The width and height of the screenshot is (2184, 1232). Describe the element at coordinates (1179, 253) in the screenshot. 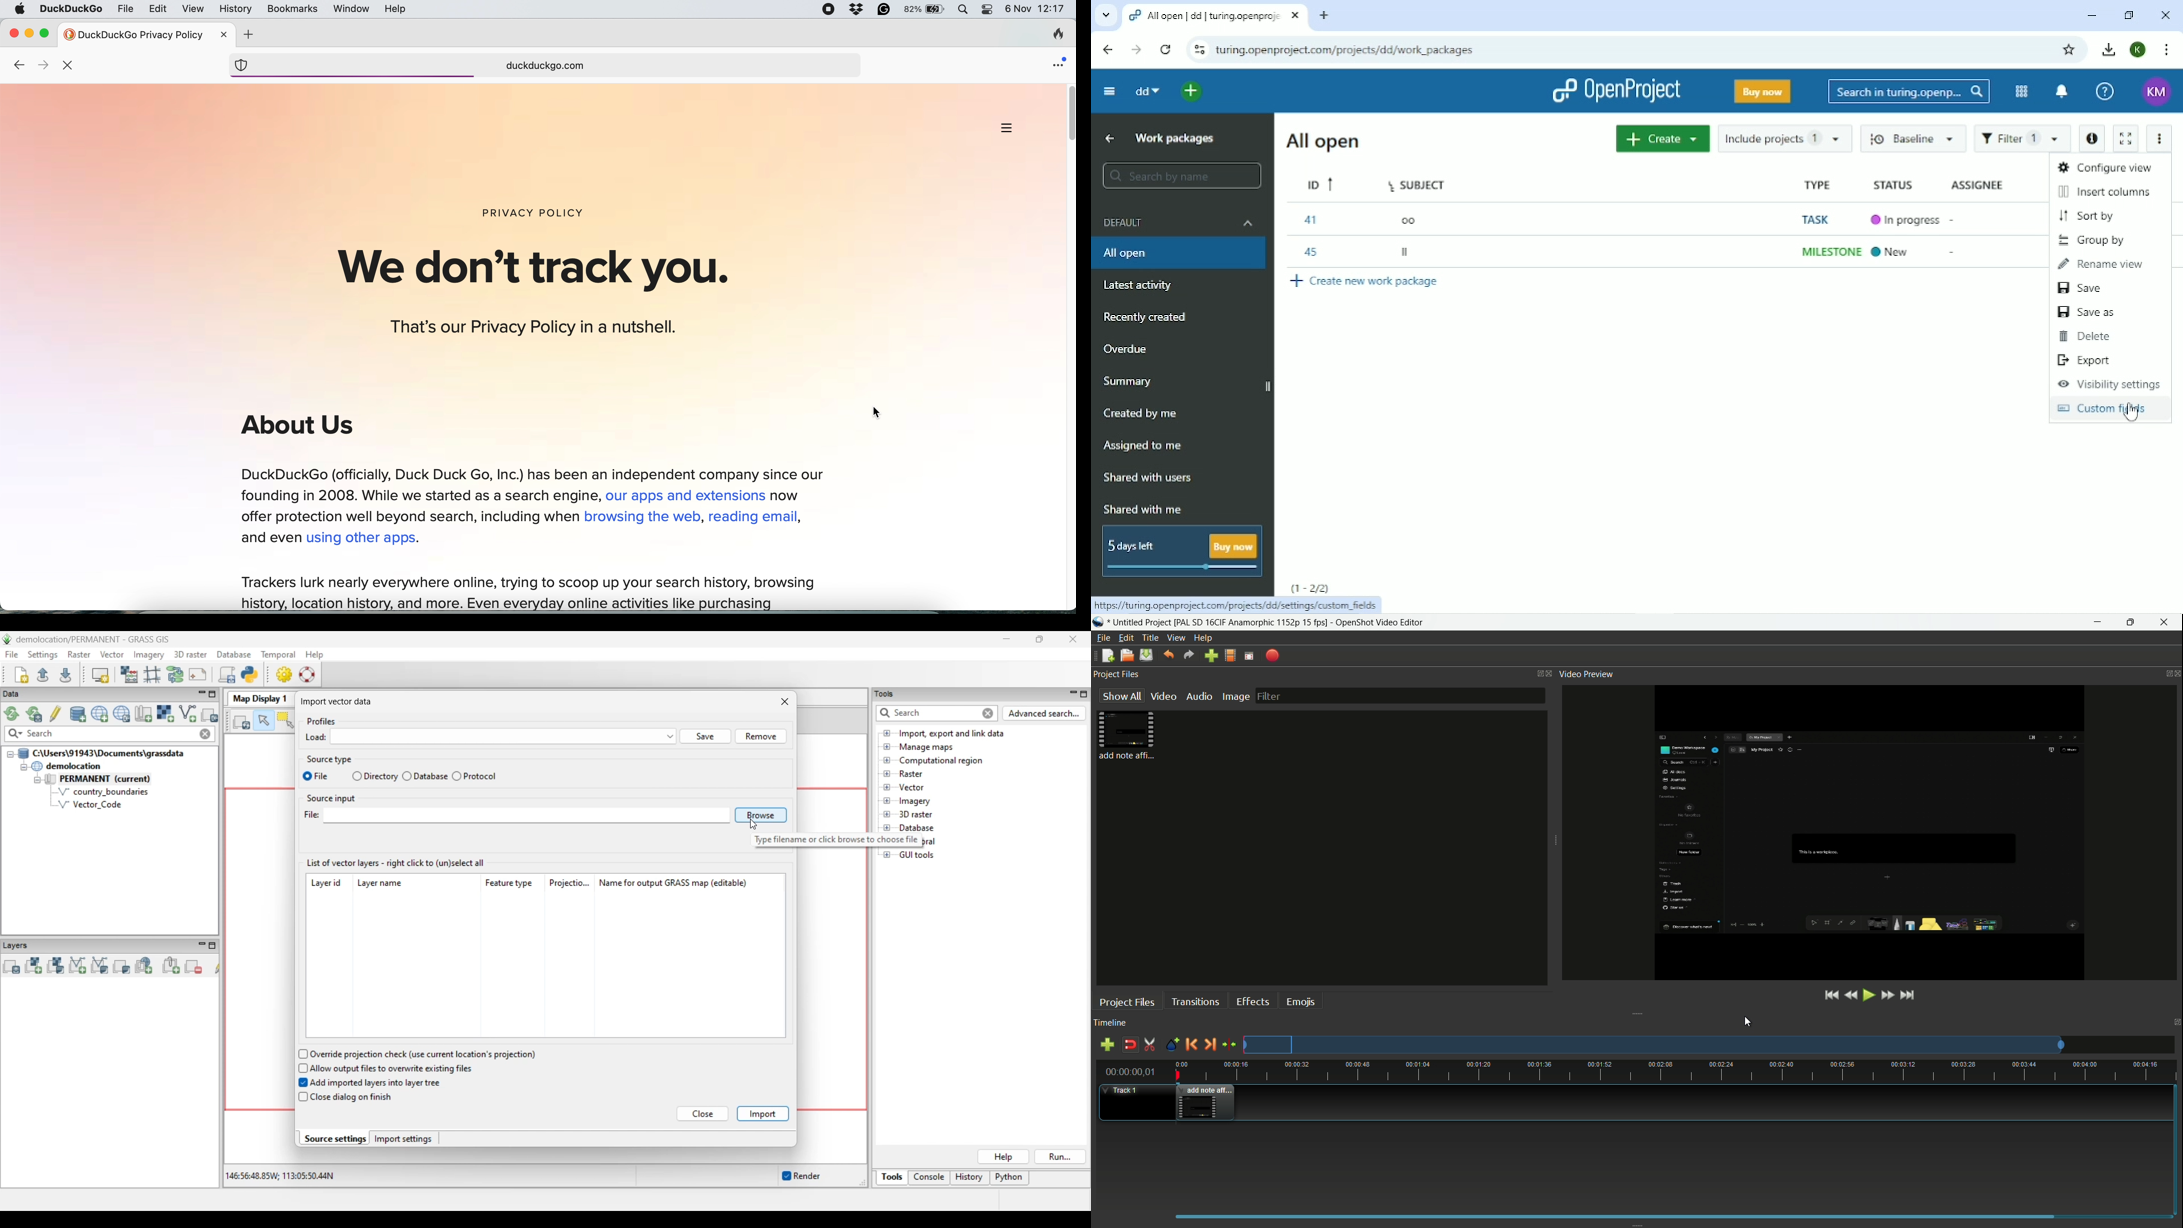

I see `All open` at that location.